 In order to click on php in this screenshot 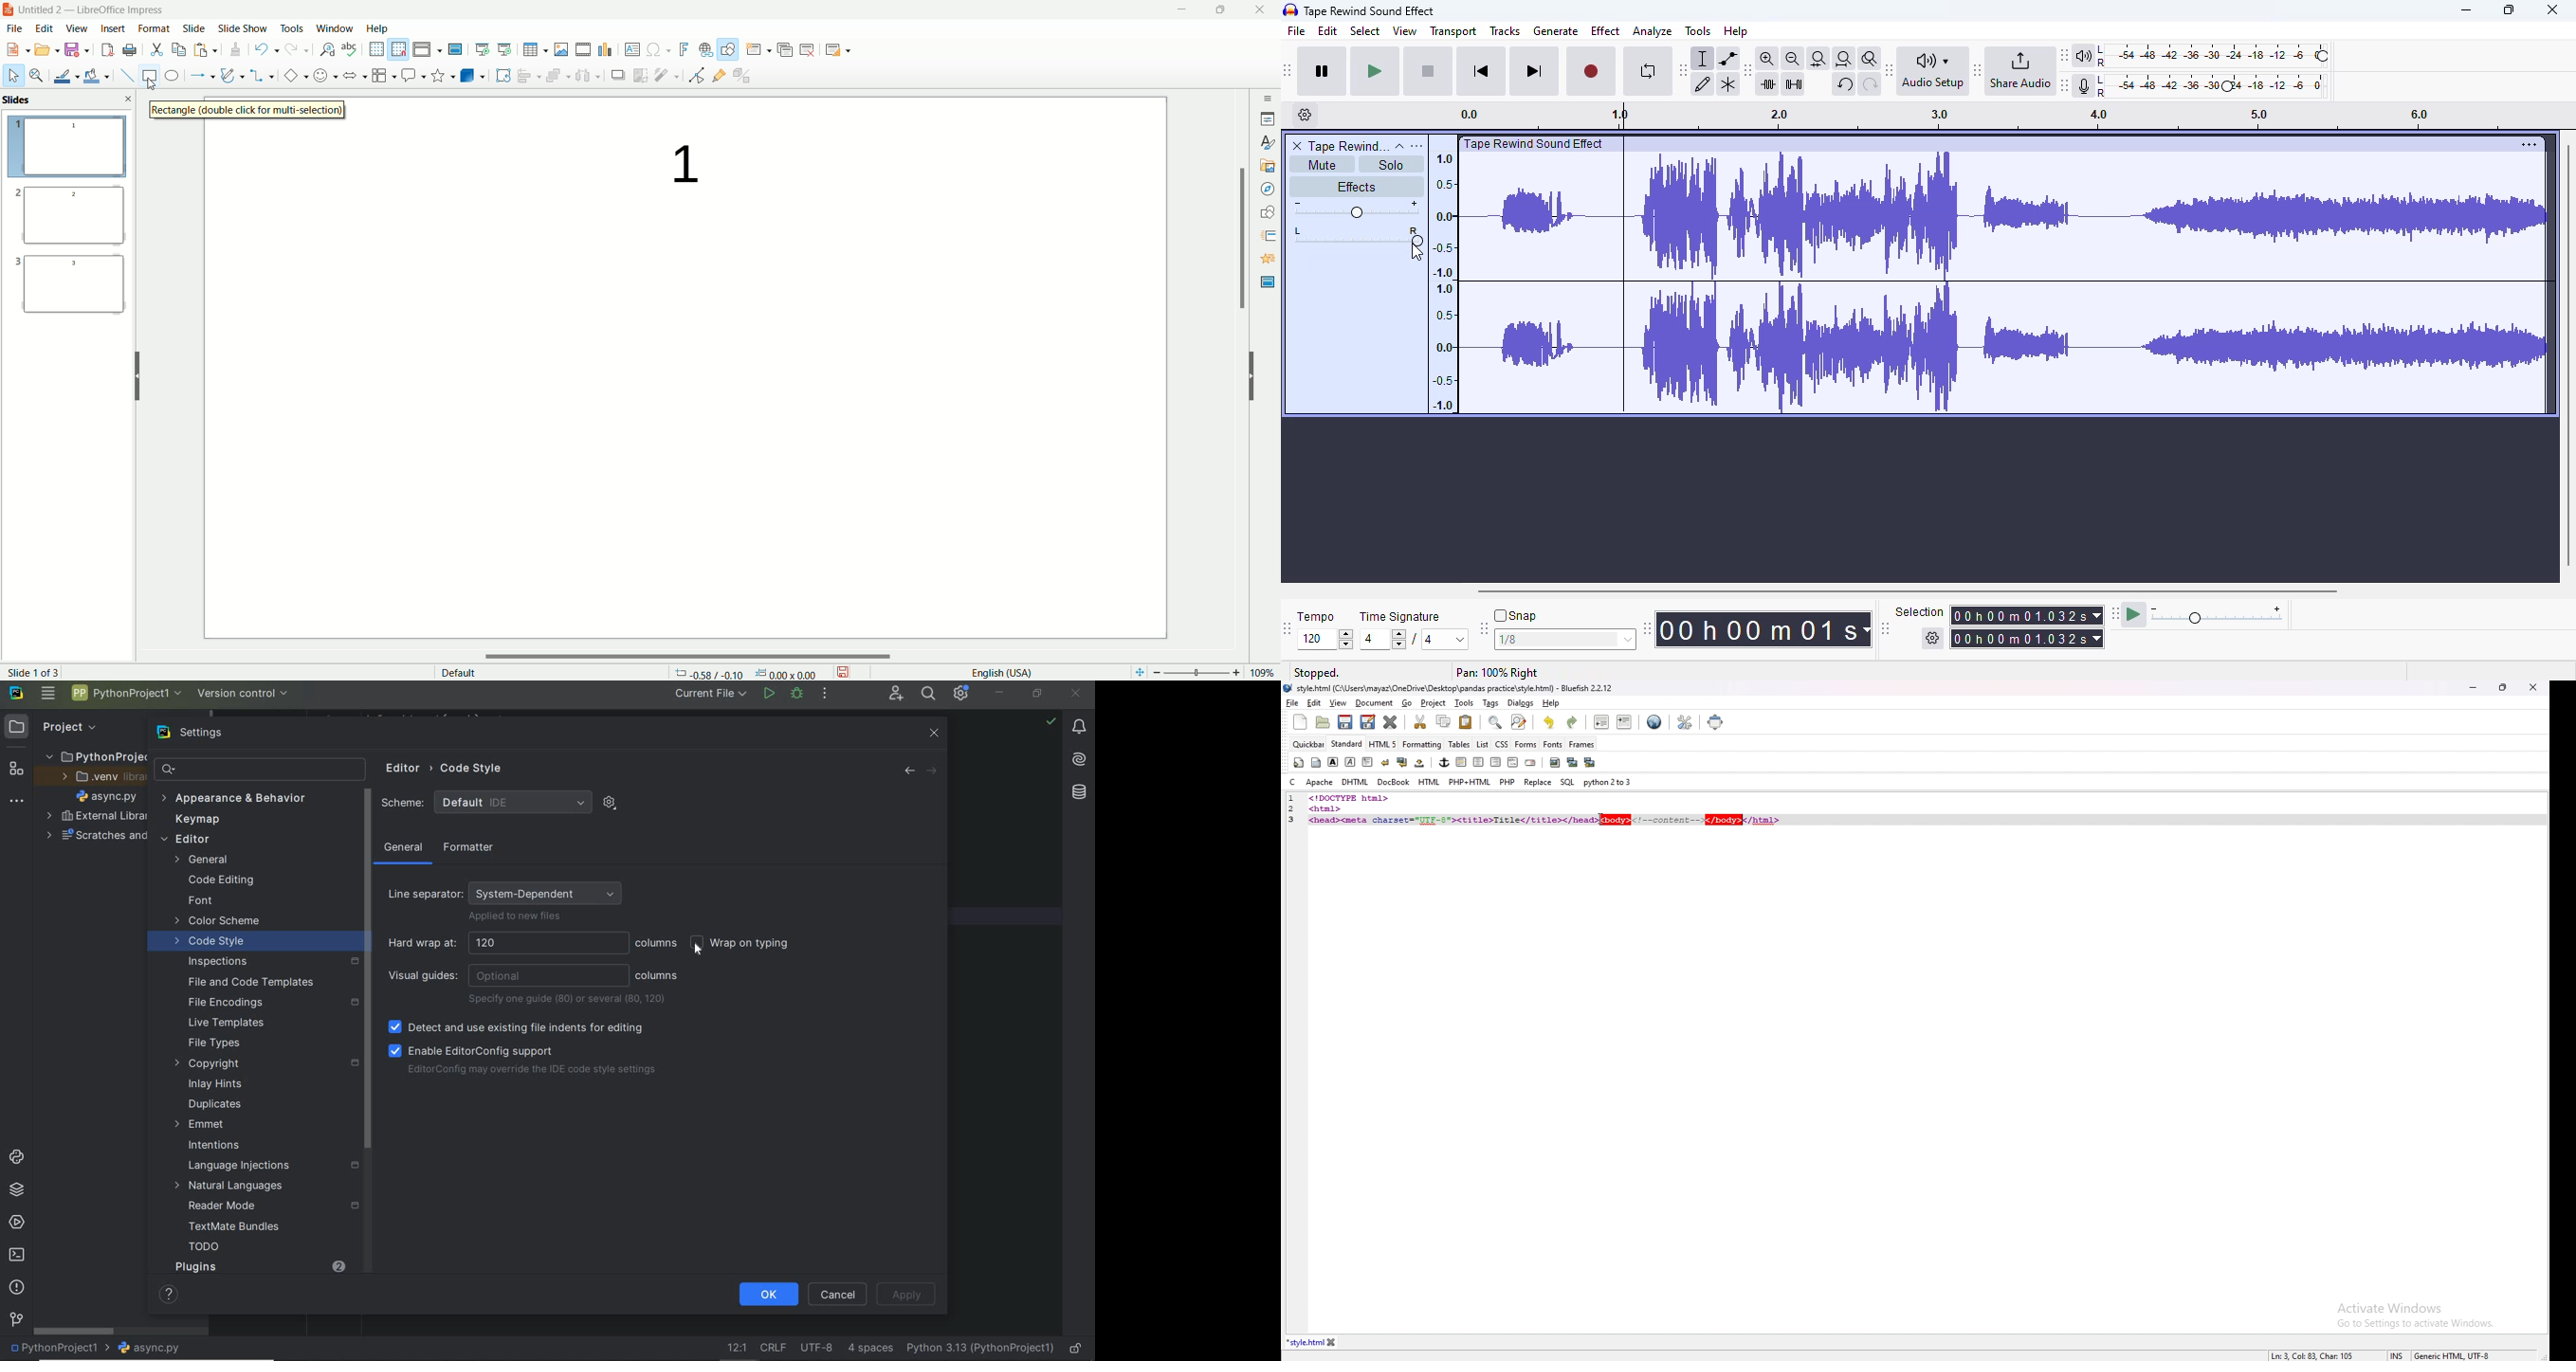, I will do `click(1508, 782)`.